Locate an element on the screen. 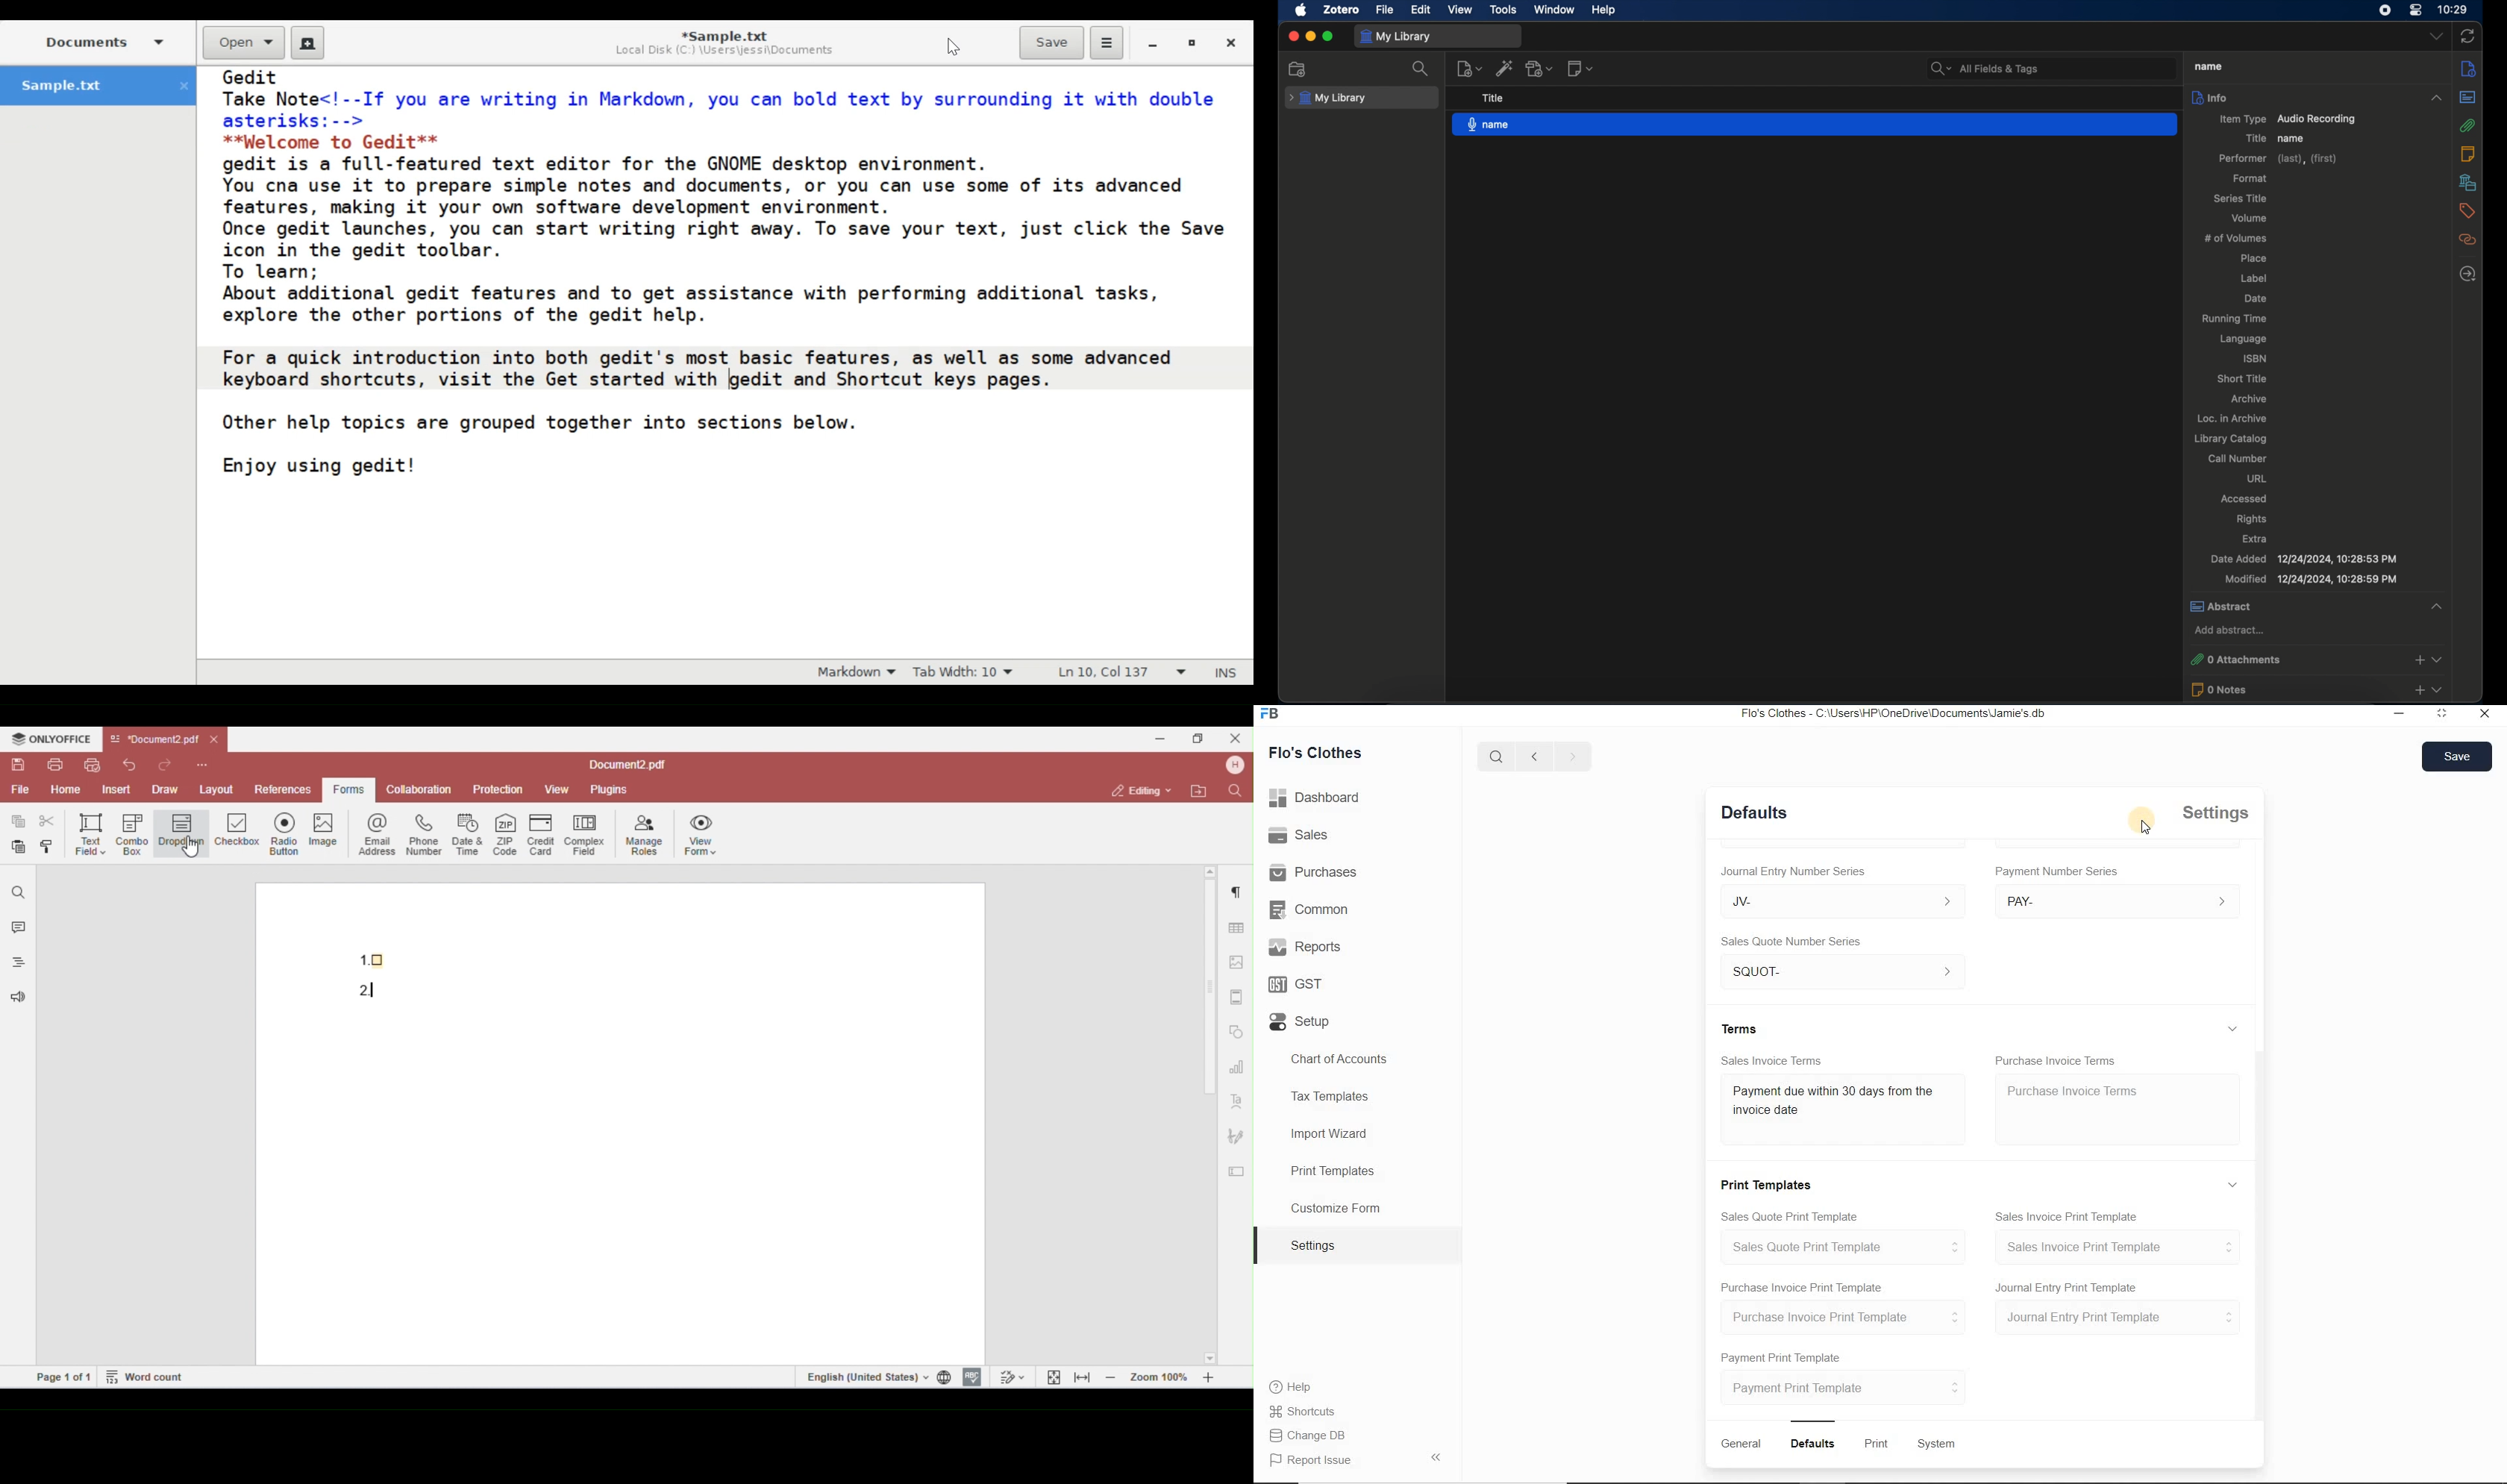 The image size is (2520, 1484). Journal Entry Print Template is located at coordinates (2065, 1286).